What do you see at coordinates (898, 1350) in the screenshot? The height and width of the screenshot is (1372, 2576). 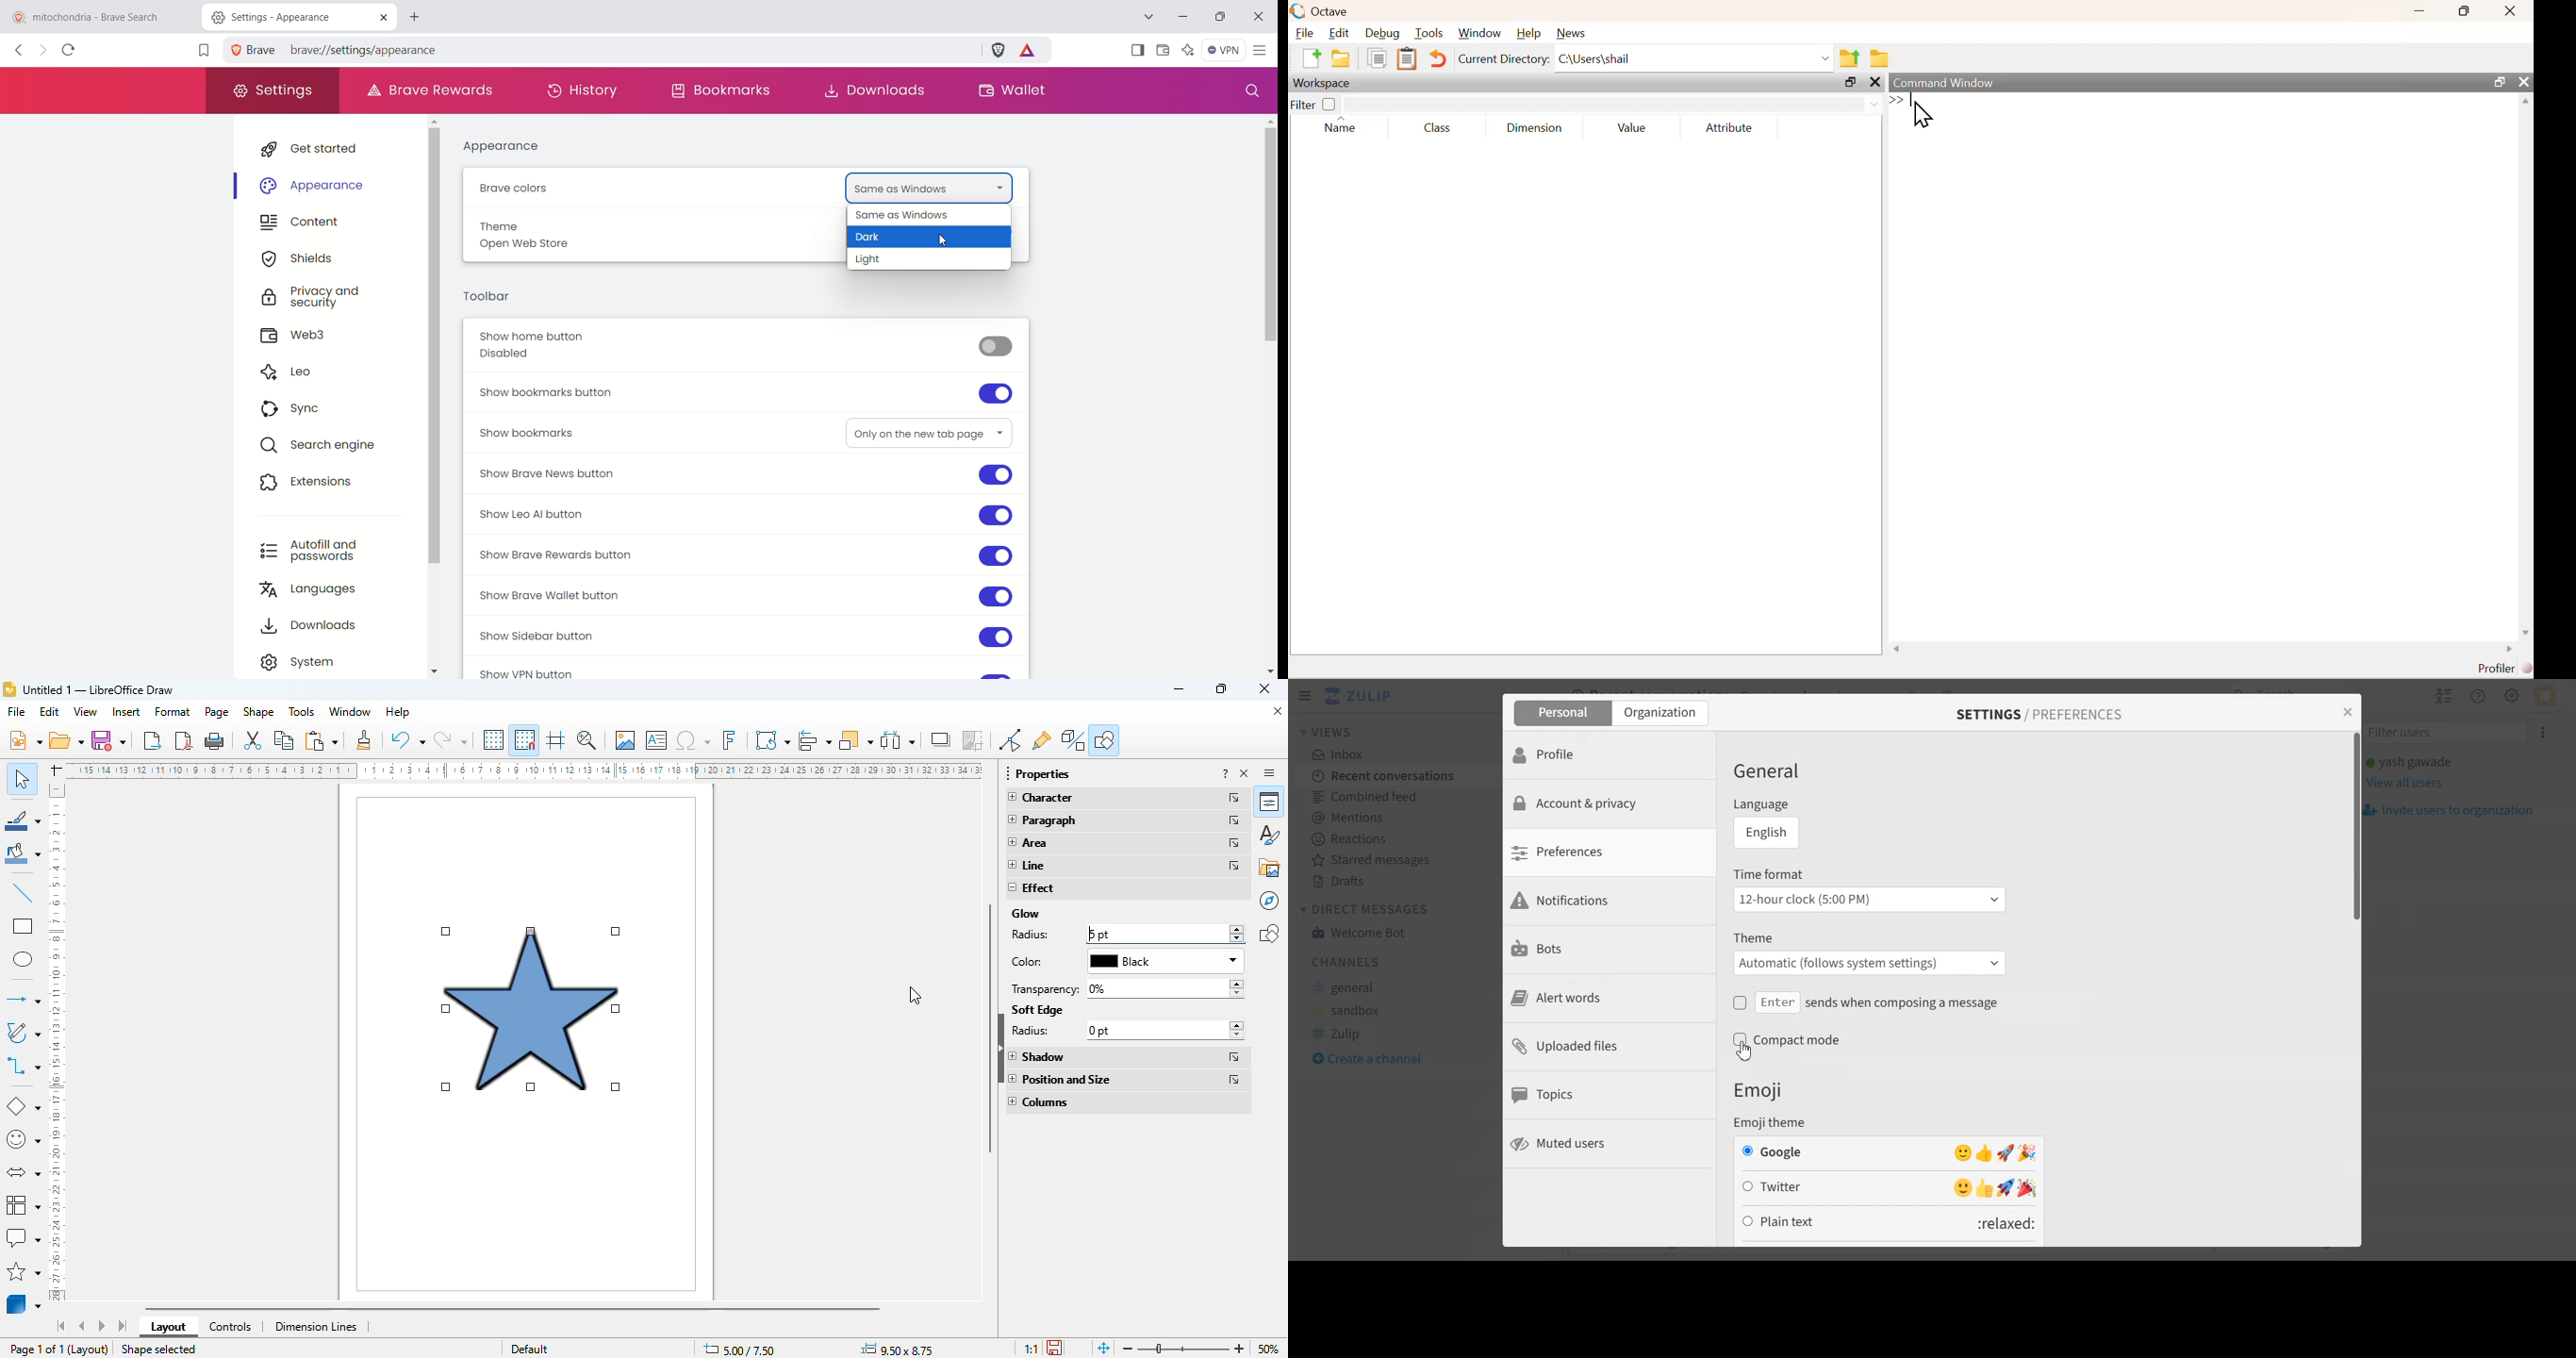 I see `change in width and height of object` at bounding box center [898, 1350].